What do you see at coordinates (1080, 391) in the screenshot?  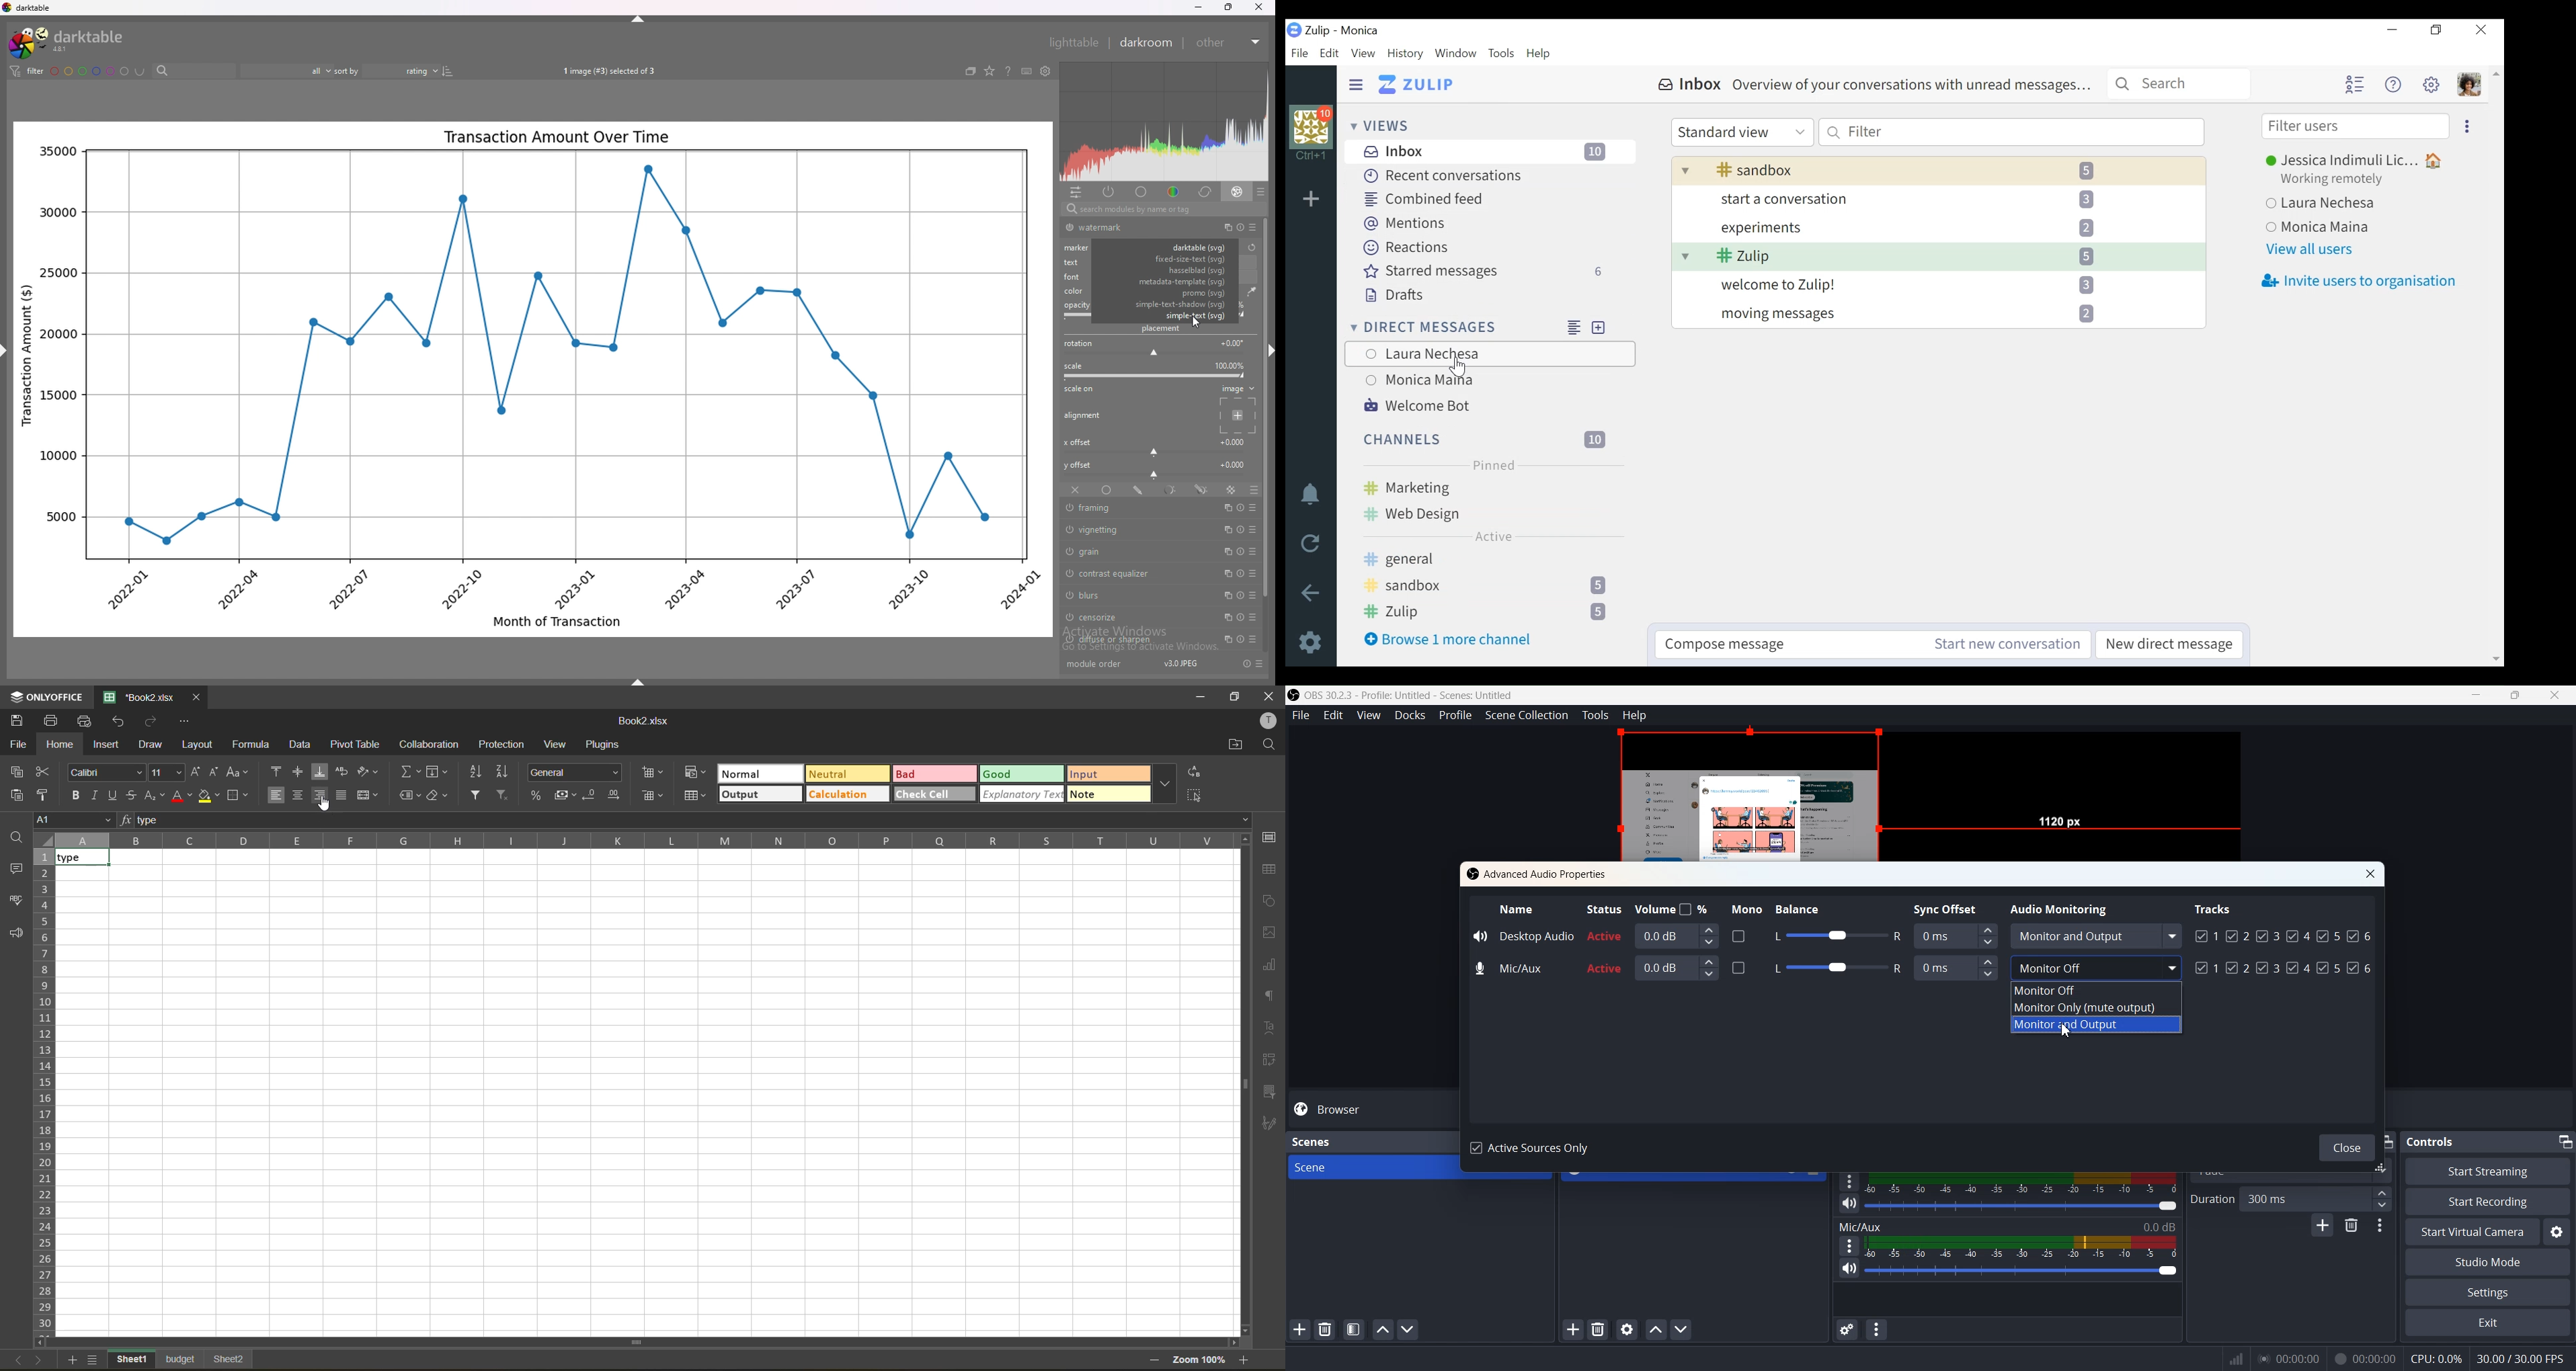 I see `scale on` at bounding box center [1080, 391].